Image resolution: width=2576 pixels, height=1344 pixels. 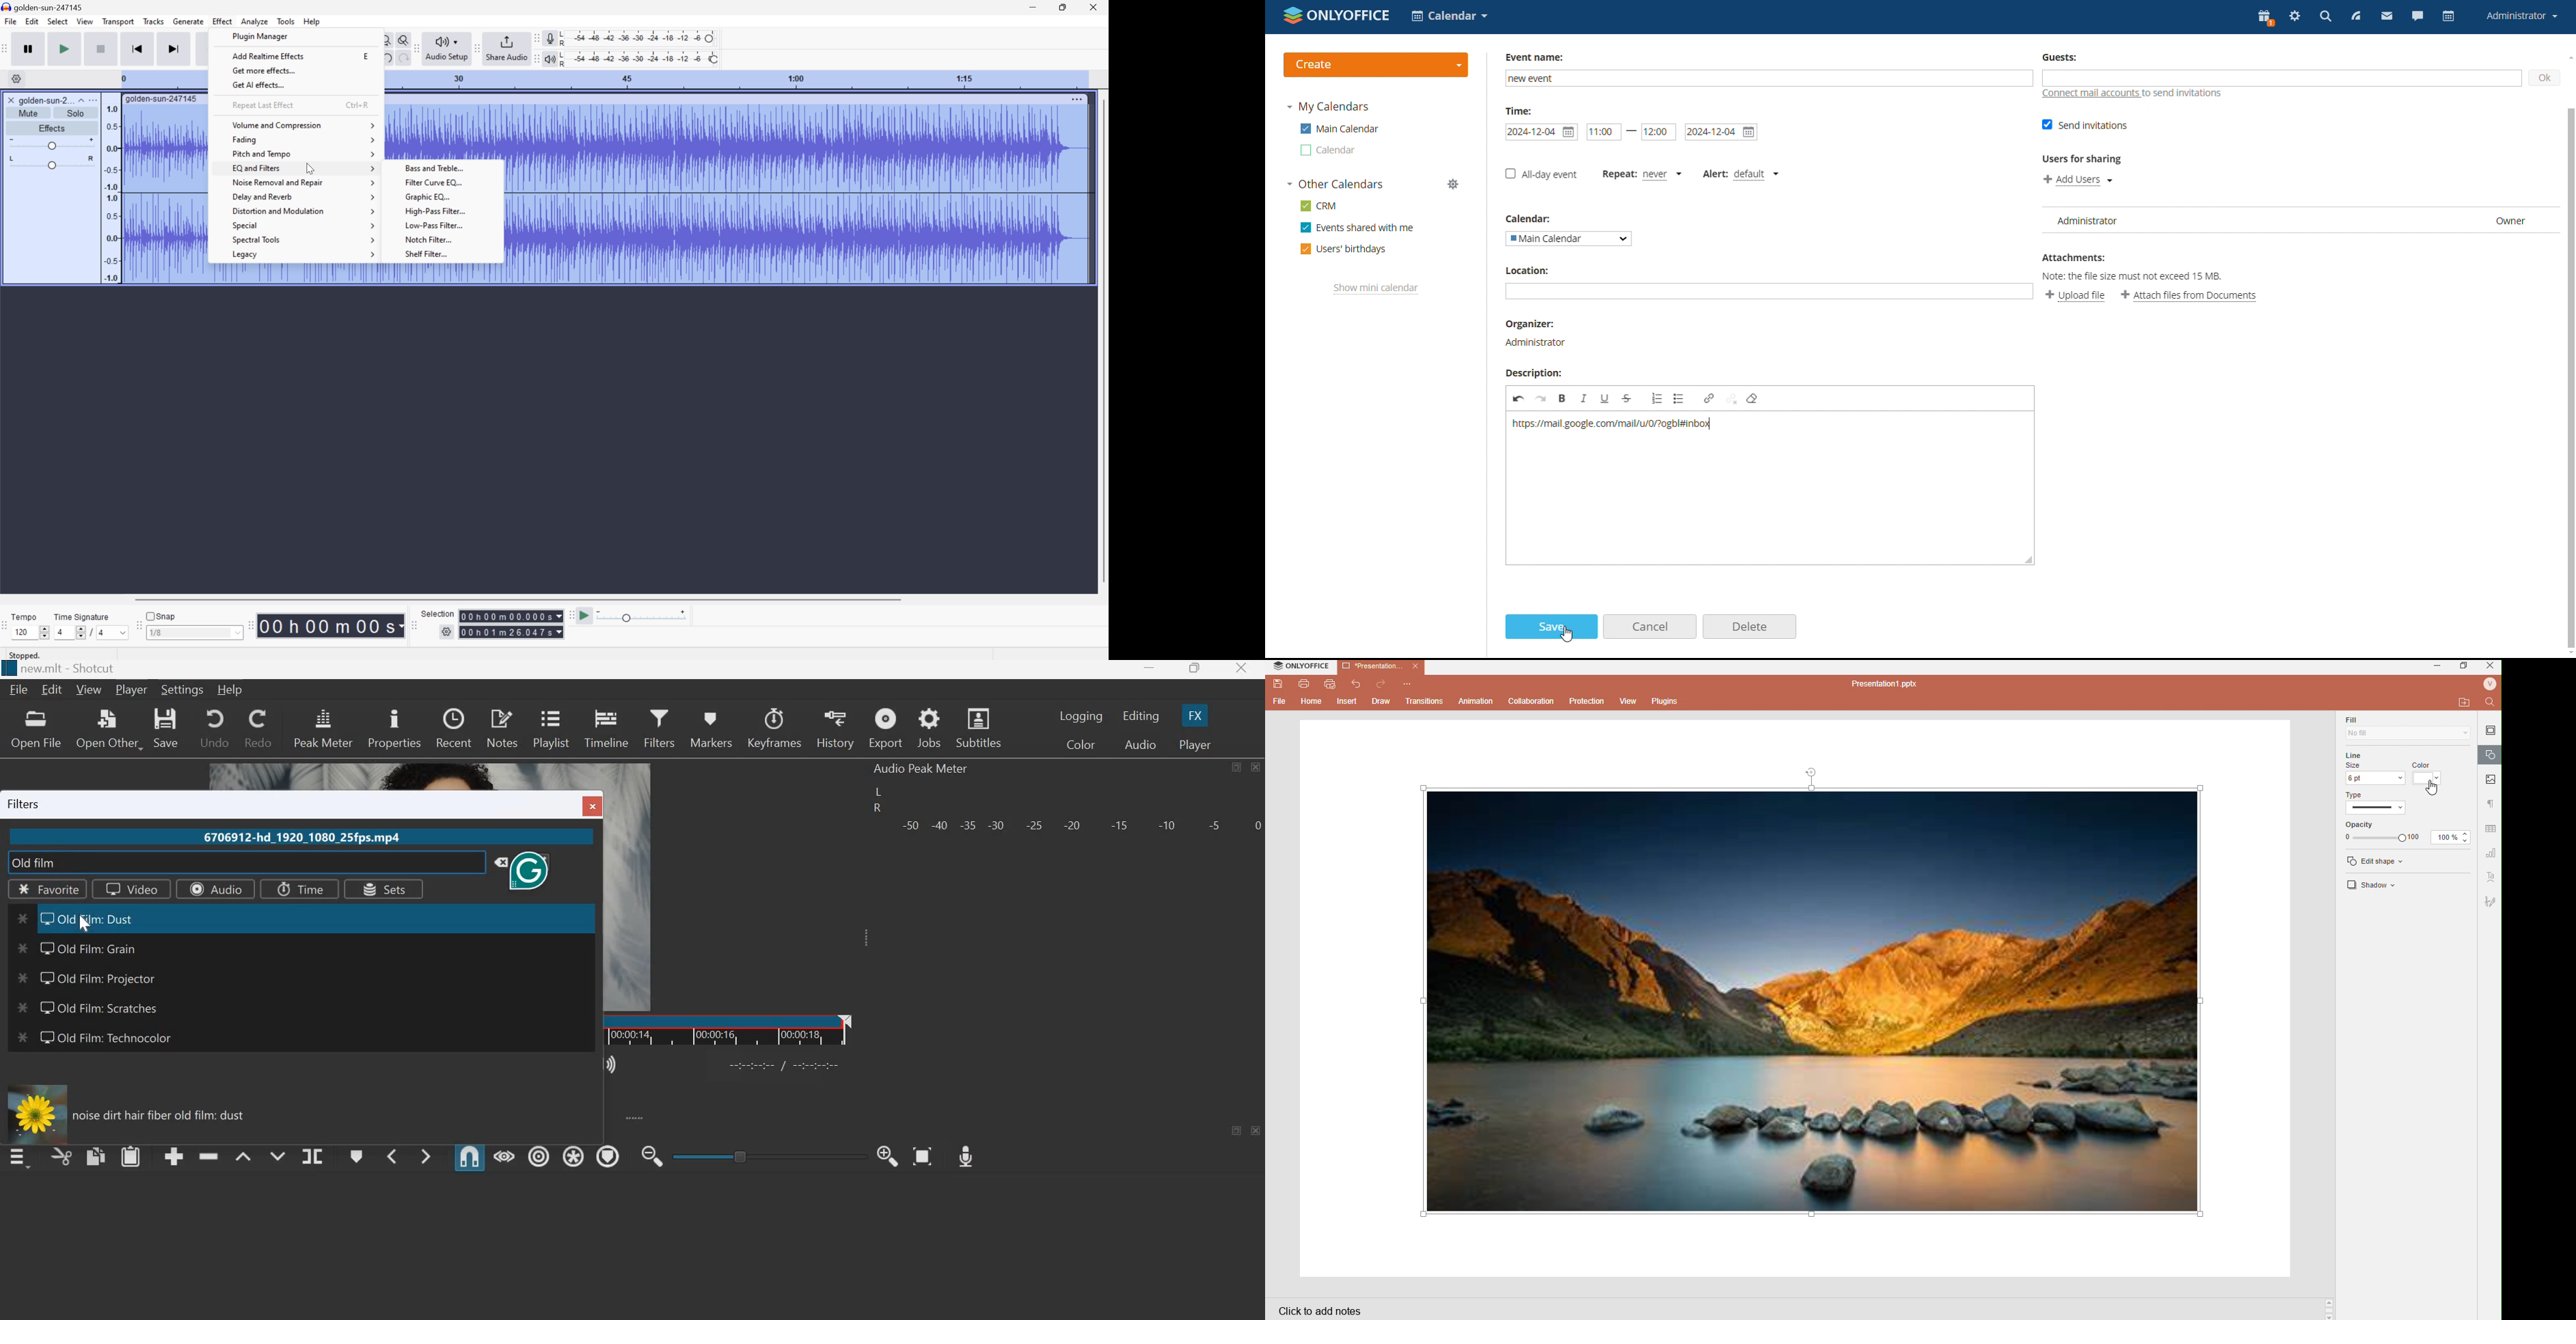 What do you see at coordinates (261, 104) in the screenshot?
I see `Request last effect` at bounding box center [261, 104].